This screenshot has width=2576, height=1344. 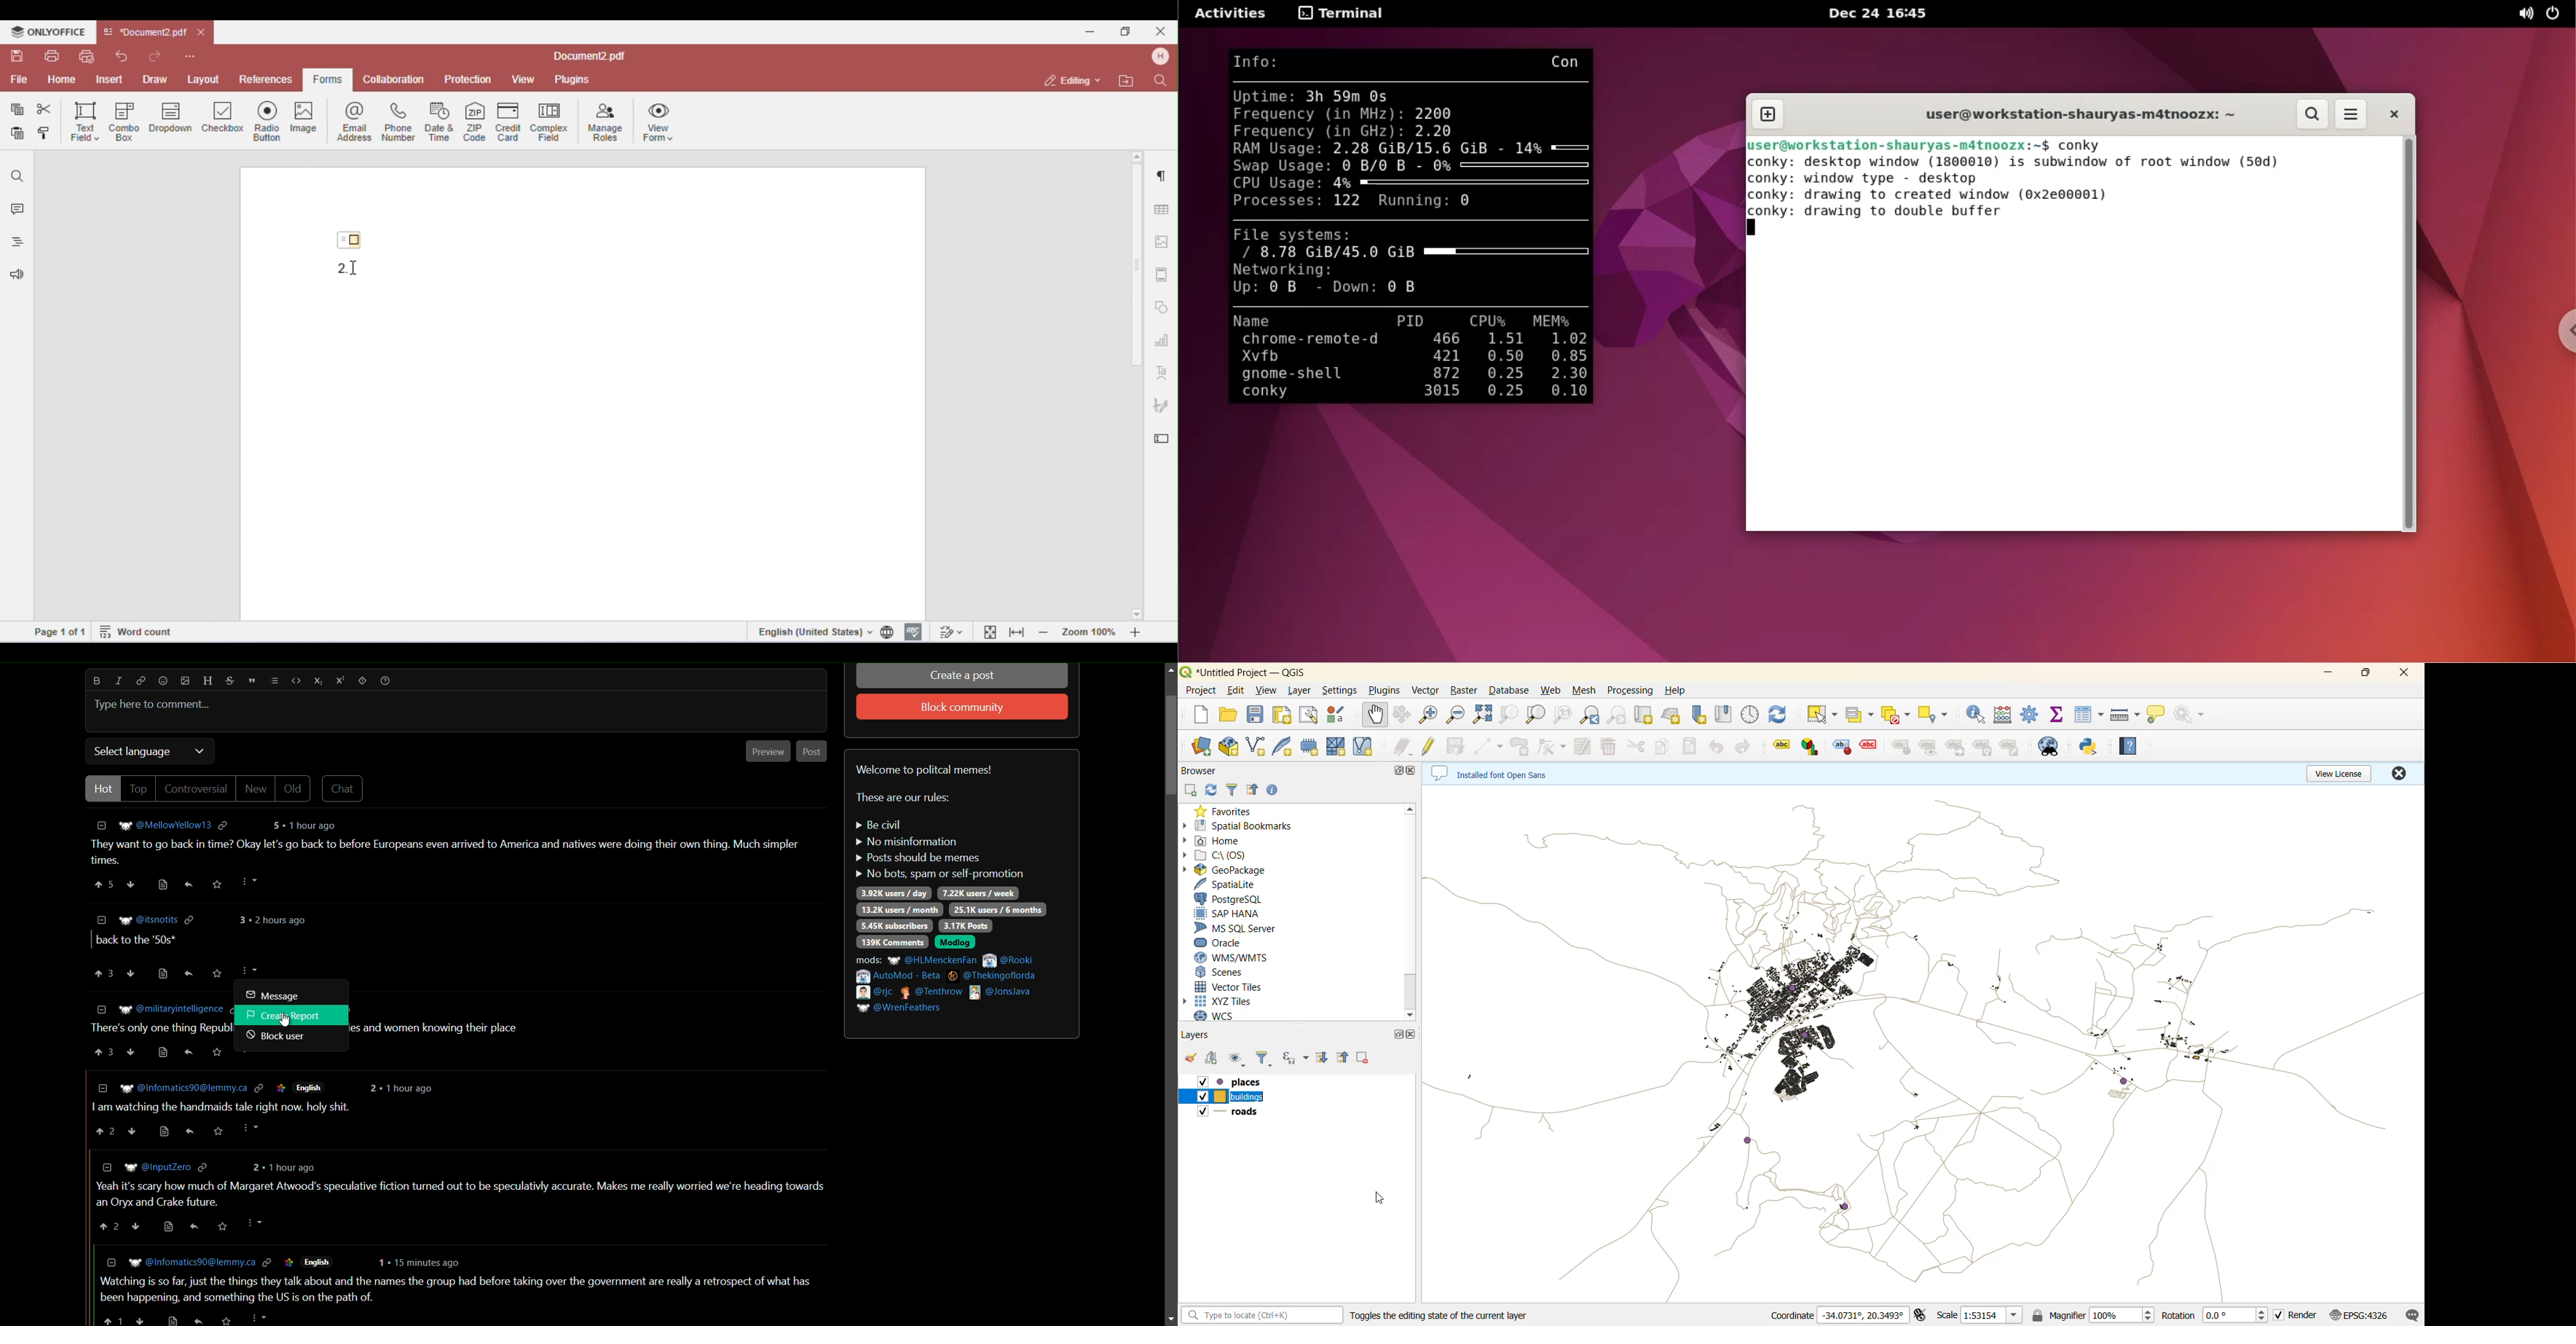 I want to click on mods, so click(x=949, y=983).